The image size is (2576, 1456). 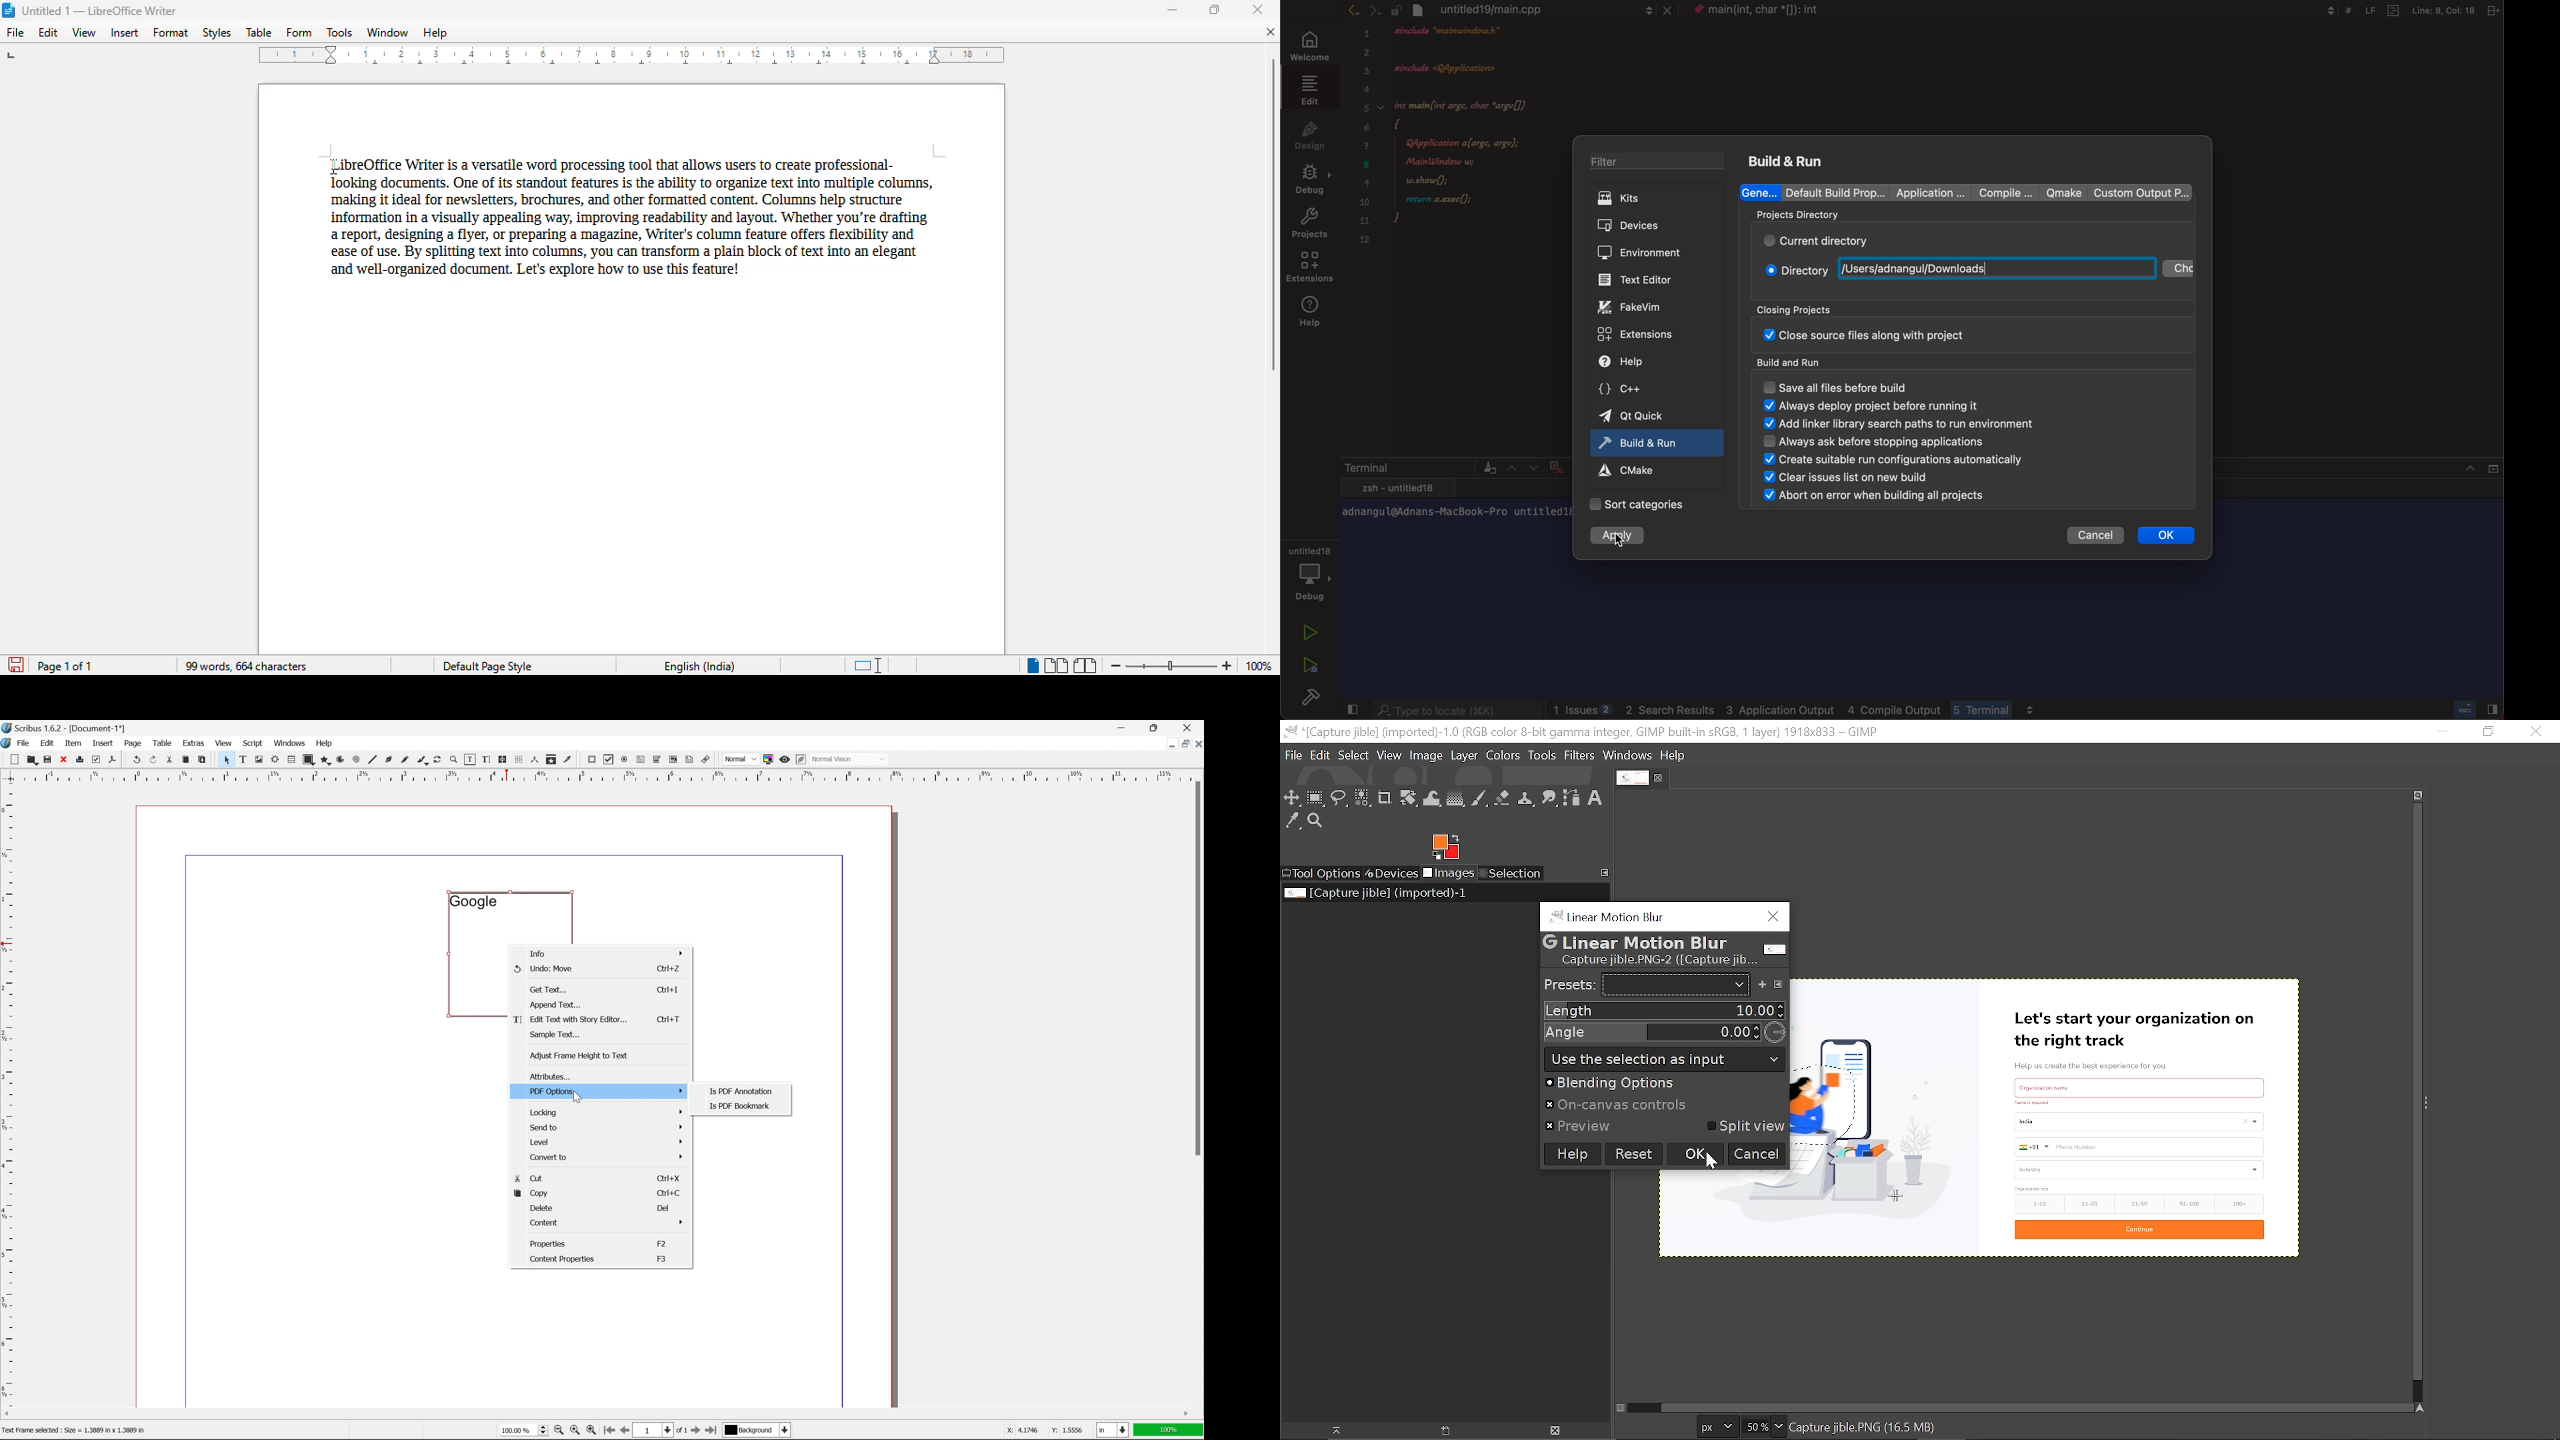 I want to click on windows, so click(x=291, y=743).